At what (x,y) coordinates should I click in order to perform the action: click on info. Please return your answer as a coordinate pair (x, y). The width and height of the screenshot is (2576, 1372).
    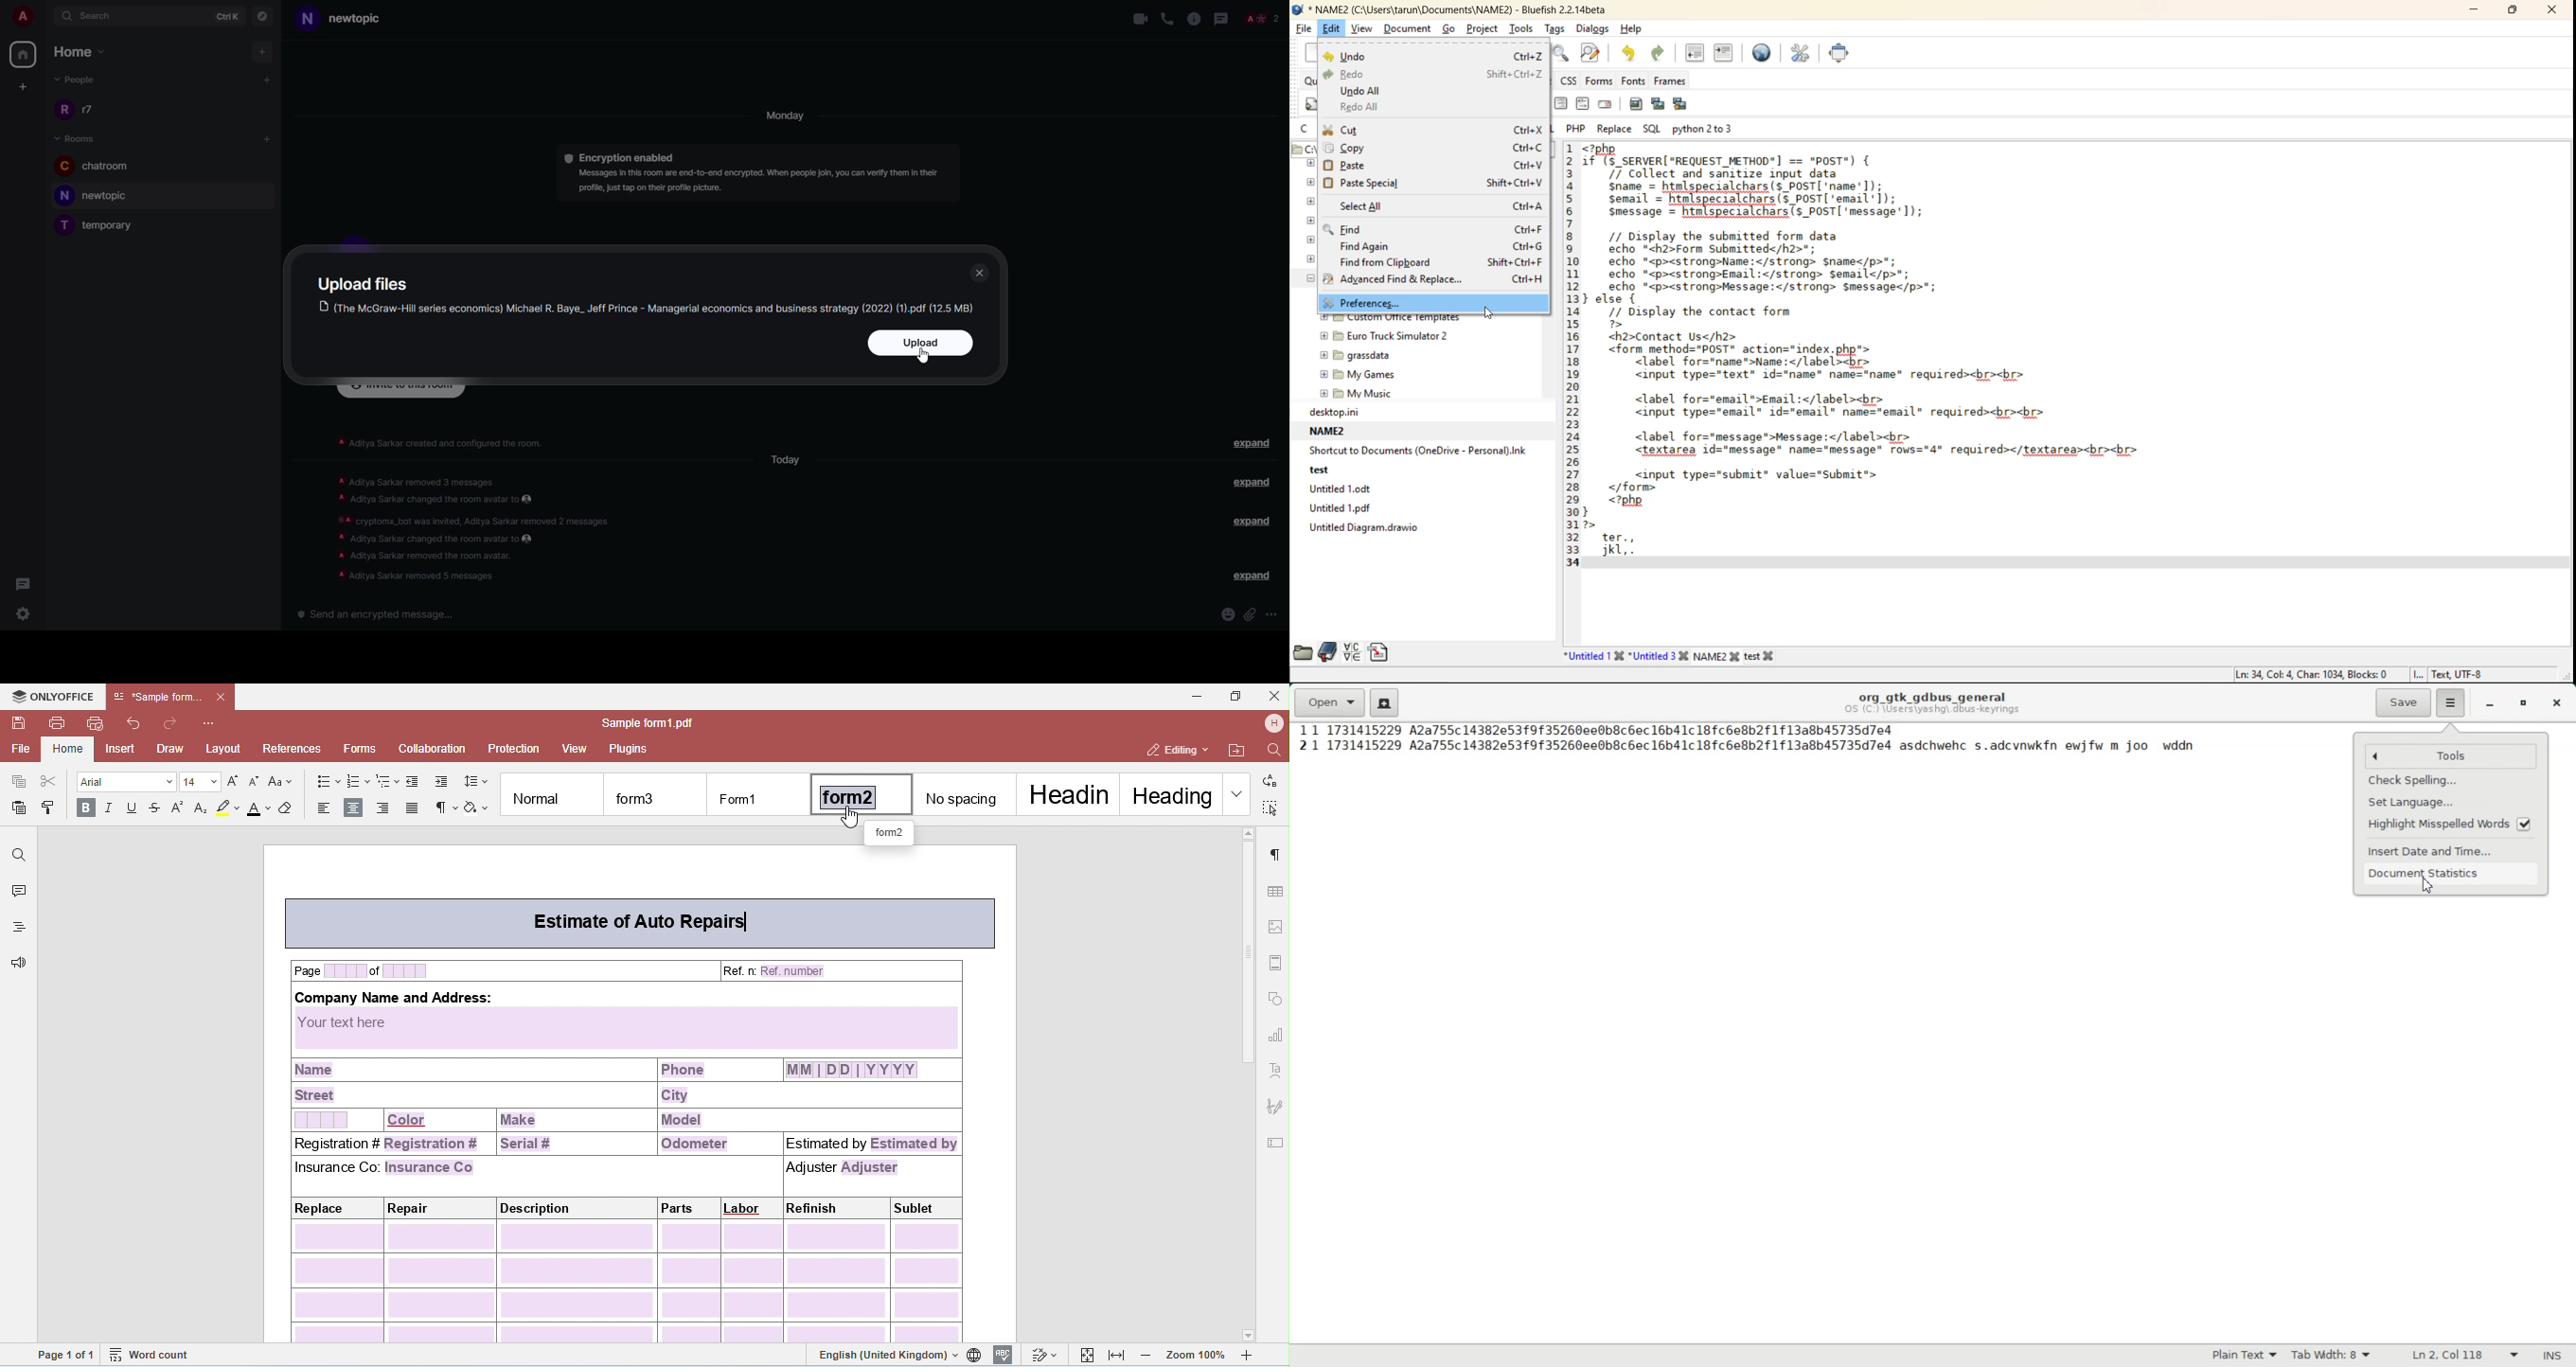
    Looking at the image, I should click on (764, 179).